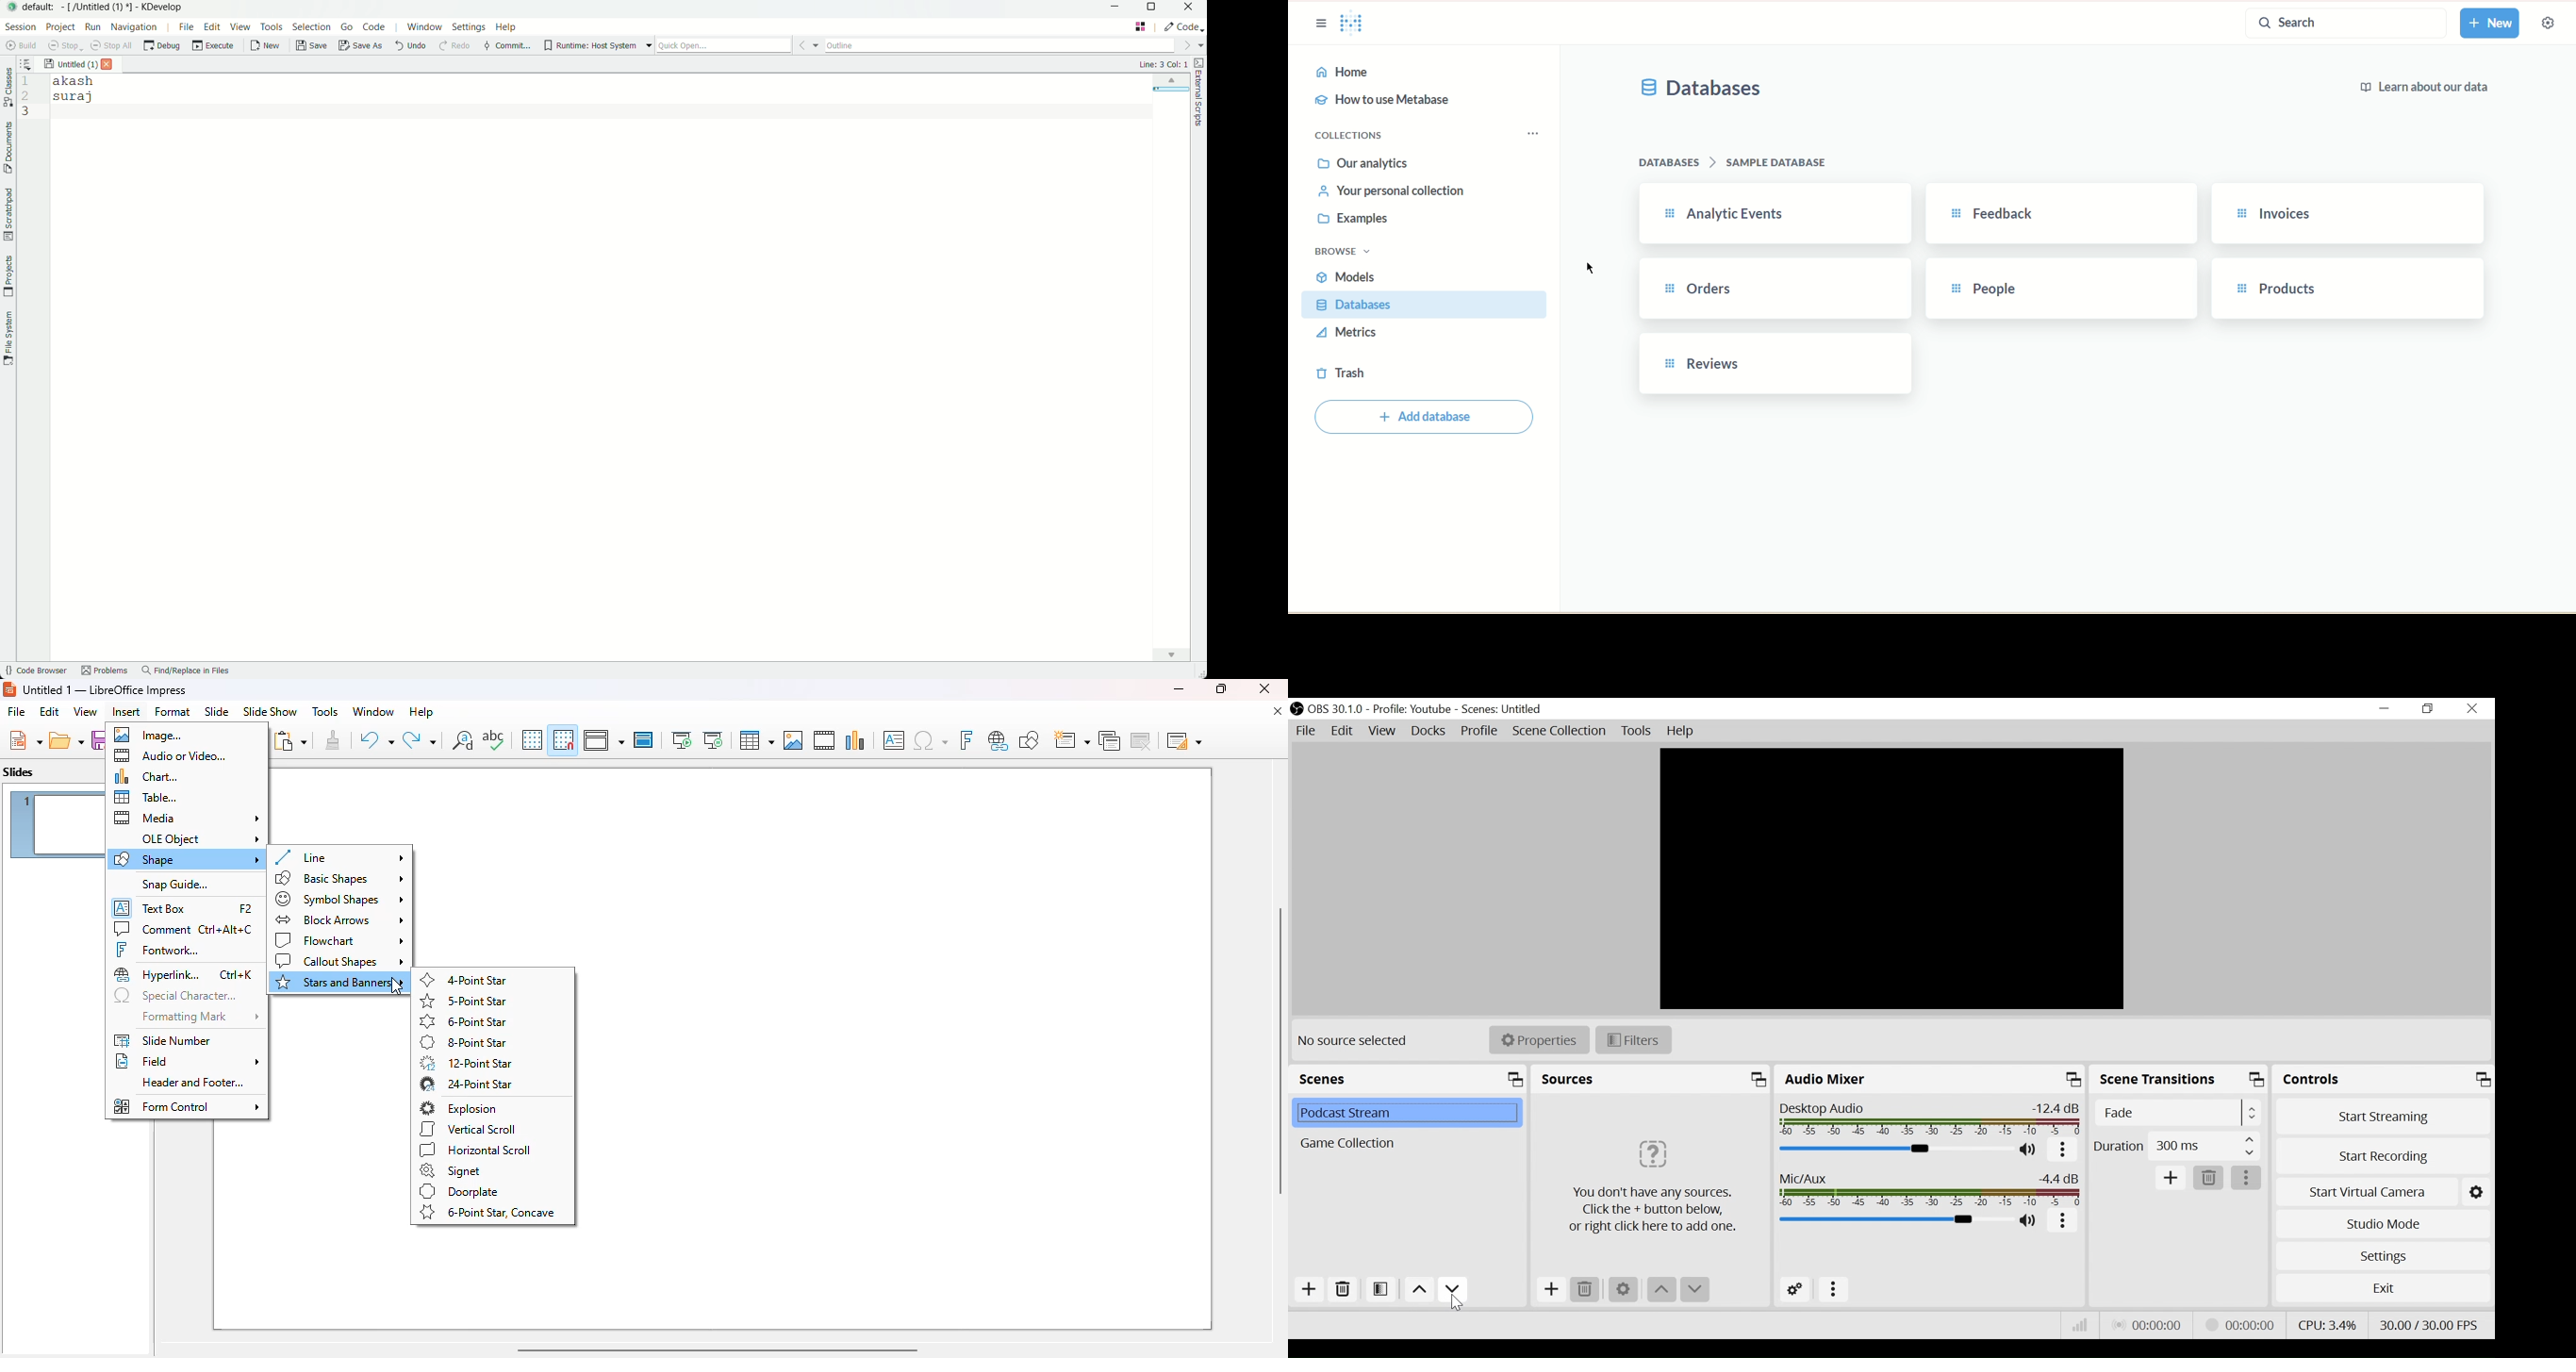  What do you see at coordinates (1338, 709) in the screenshot?
I see `OBS Version` at bounding box center [1338, 709].